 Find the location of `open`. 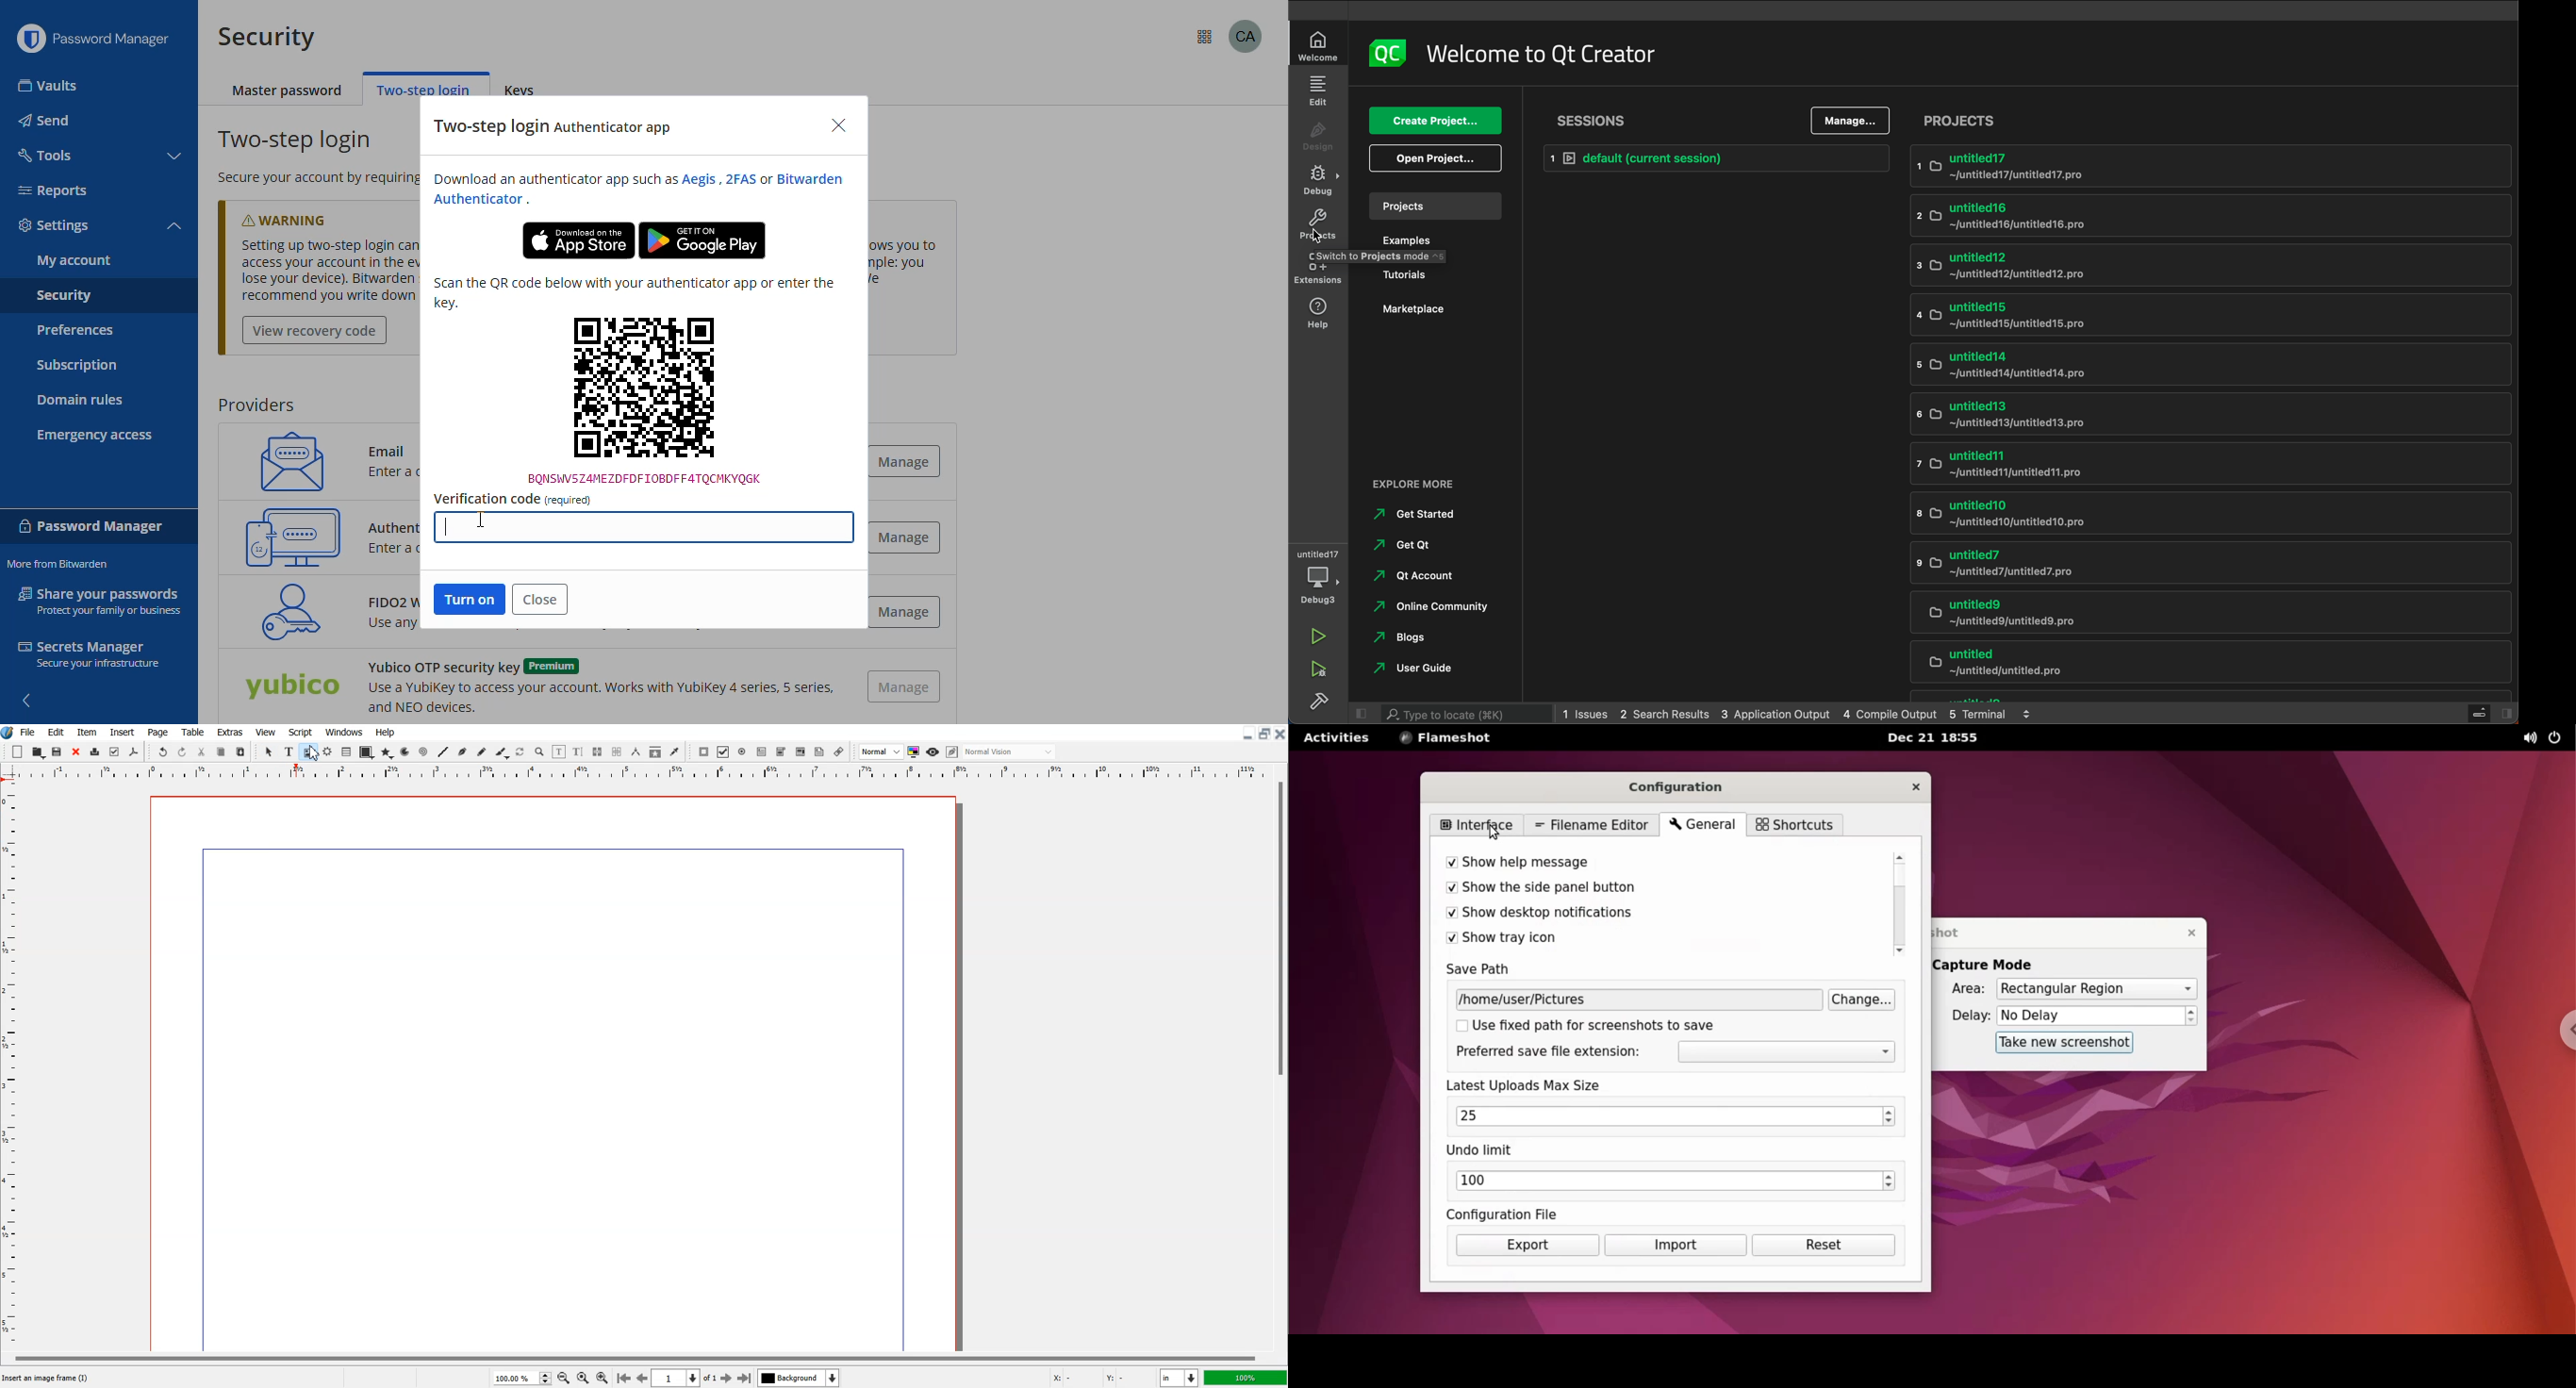

open is located at coordinates (1436, 158).